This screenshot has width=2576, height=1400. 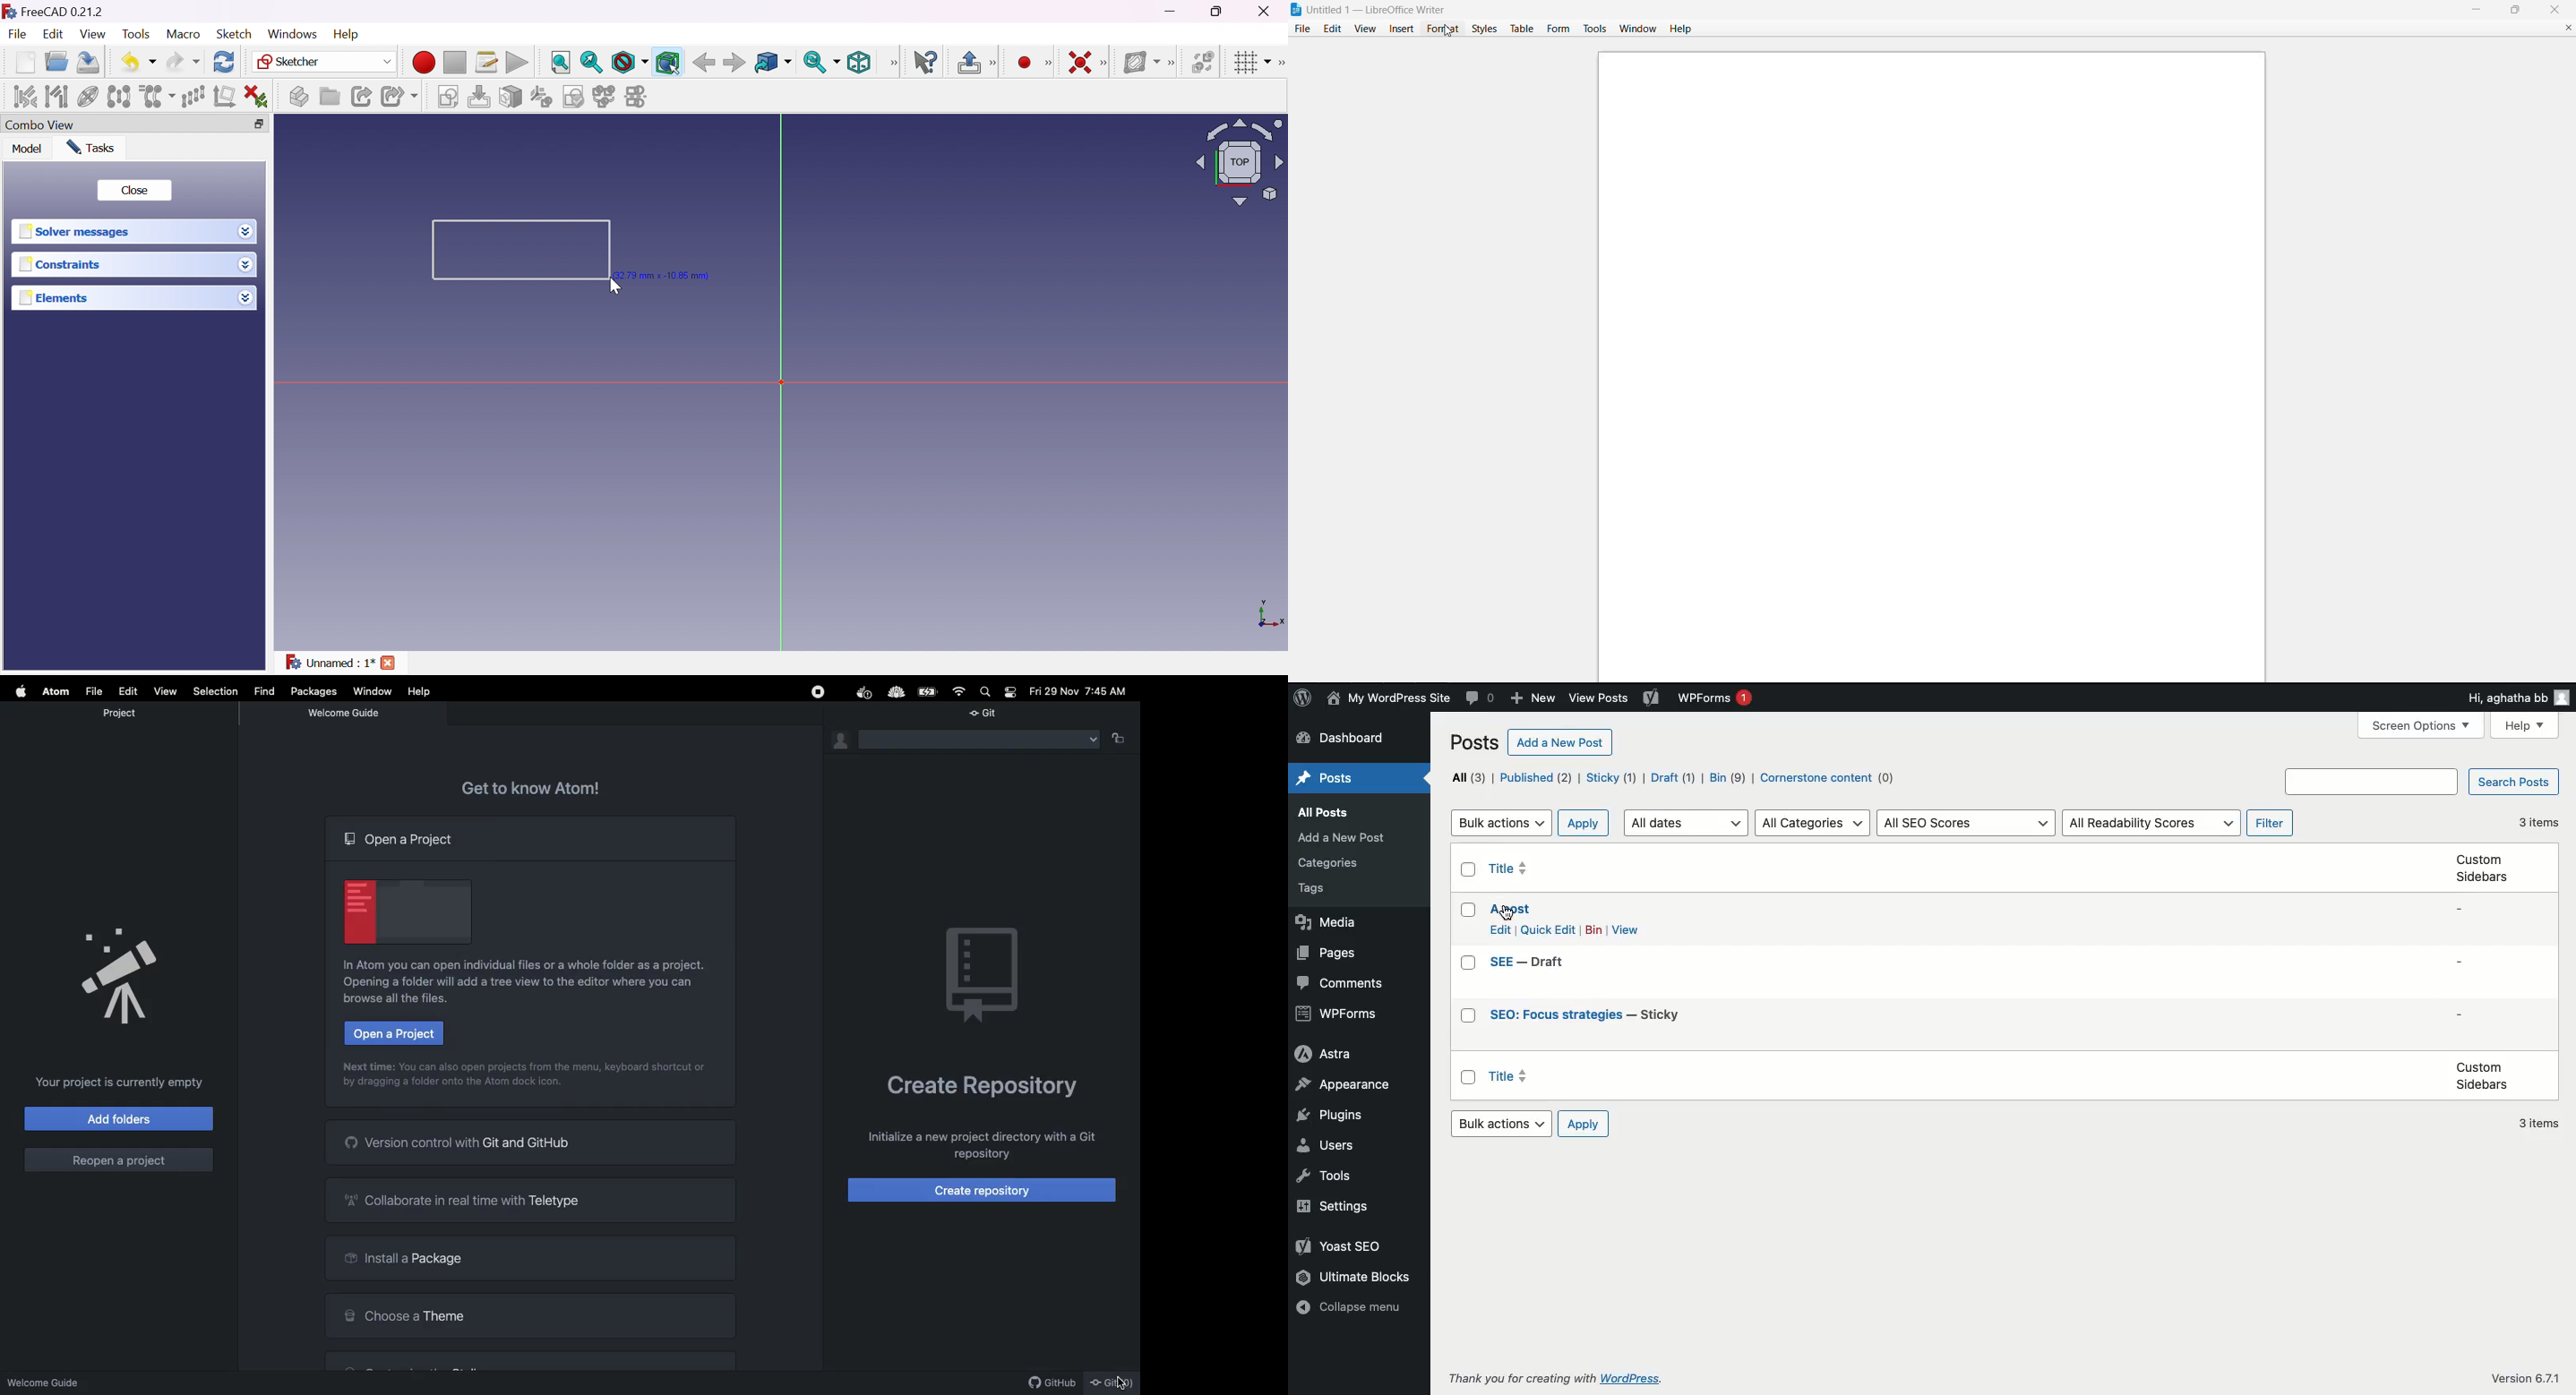 I want to click on Welcome guide, so click(x=47, y=1378).